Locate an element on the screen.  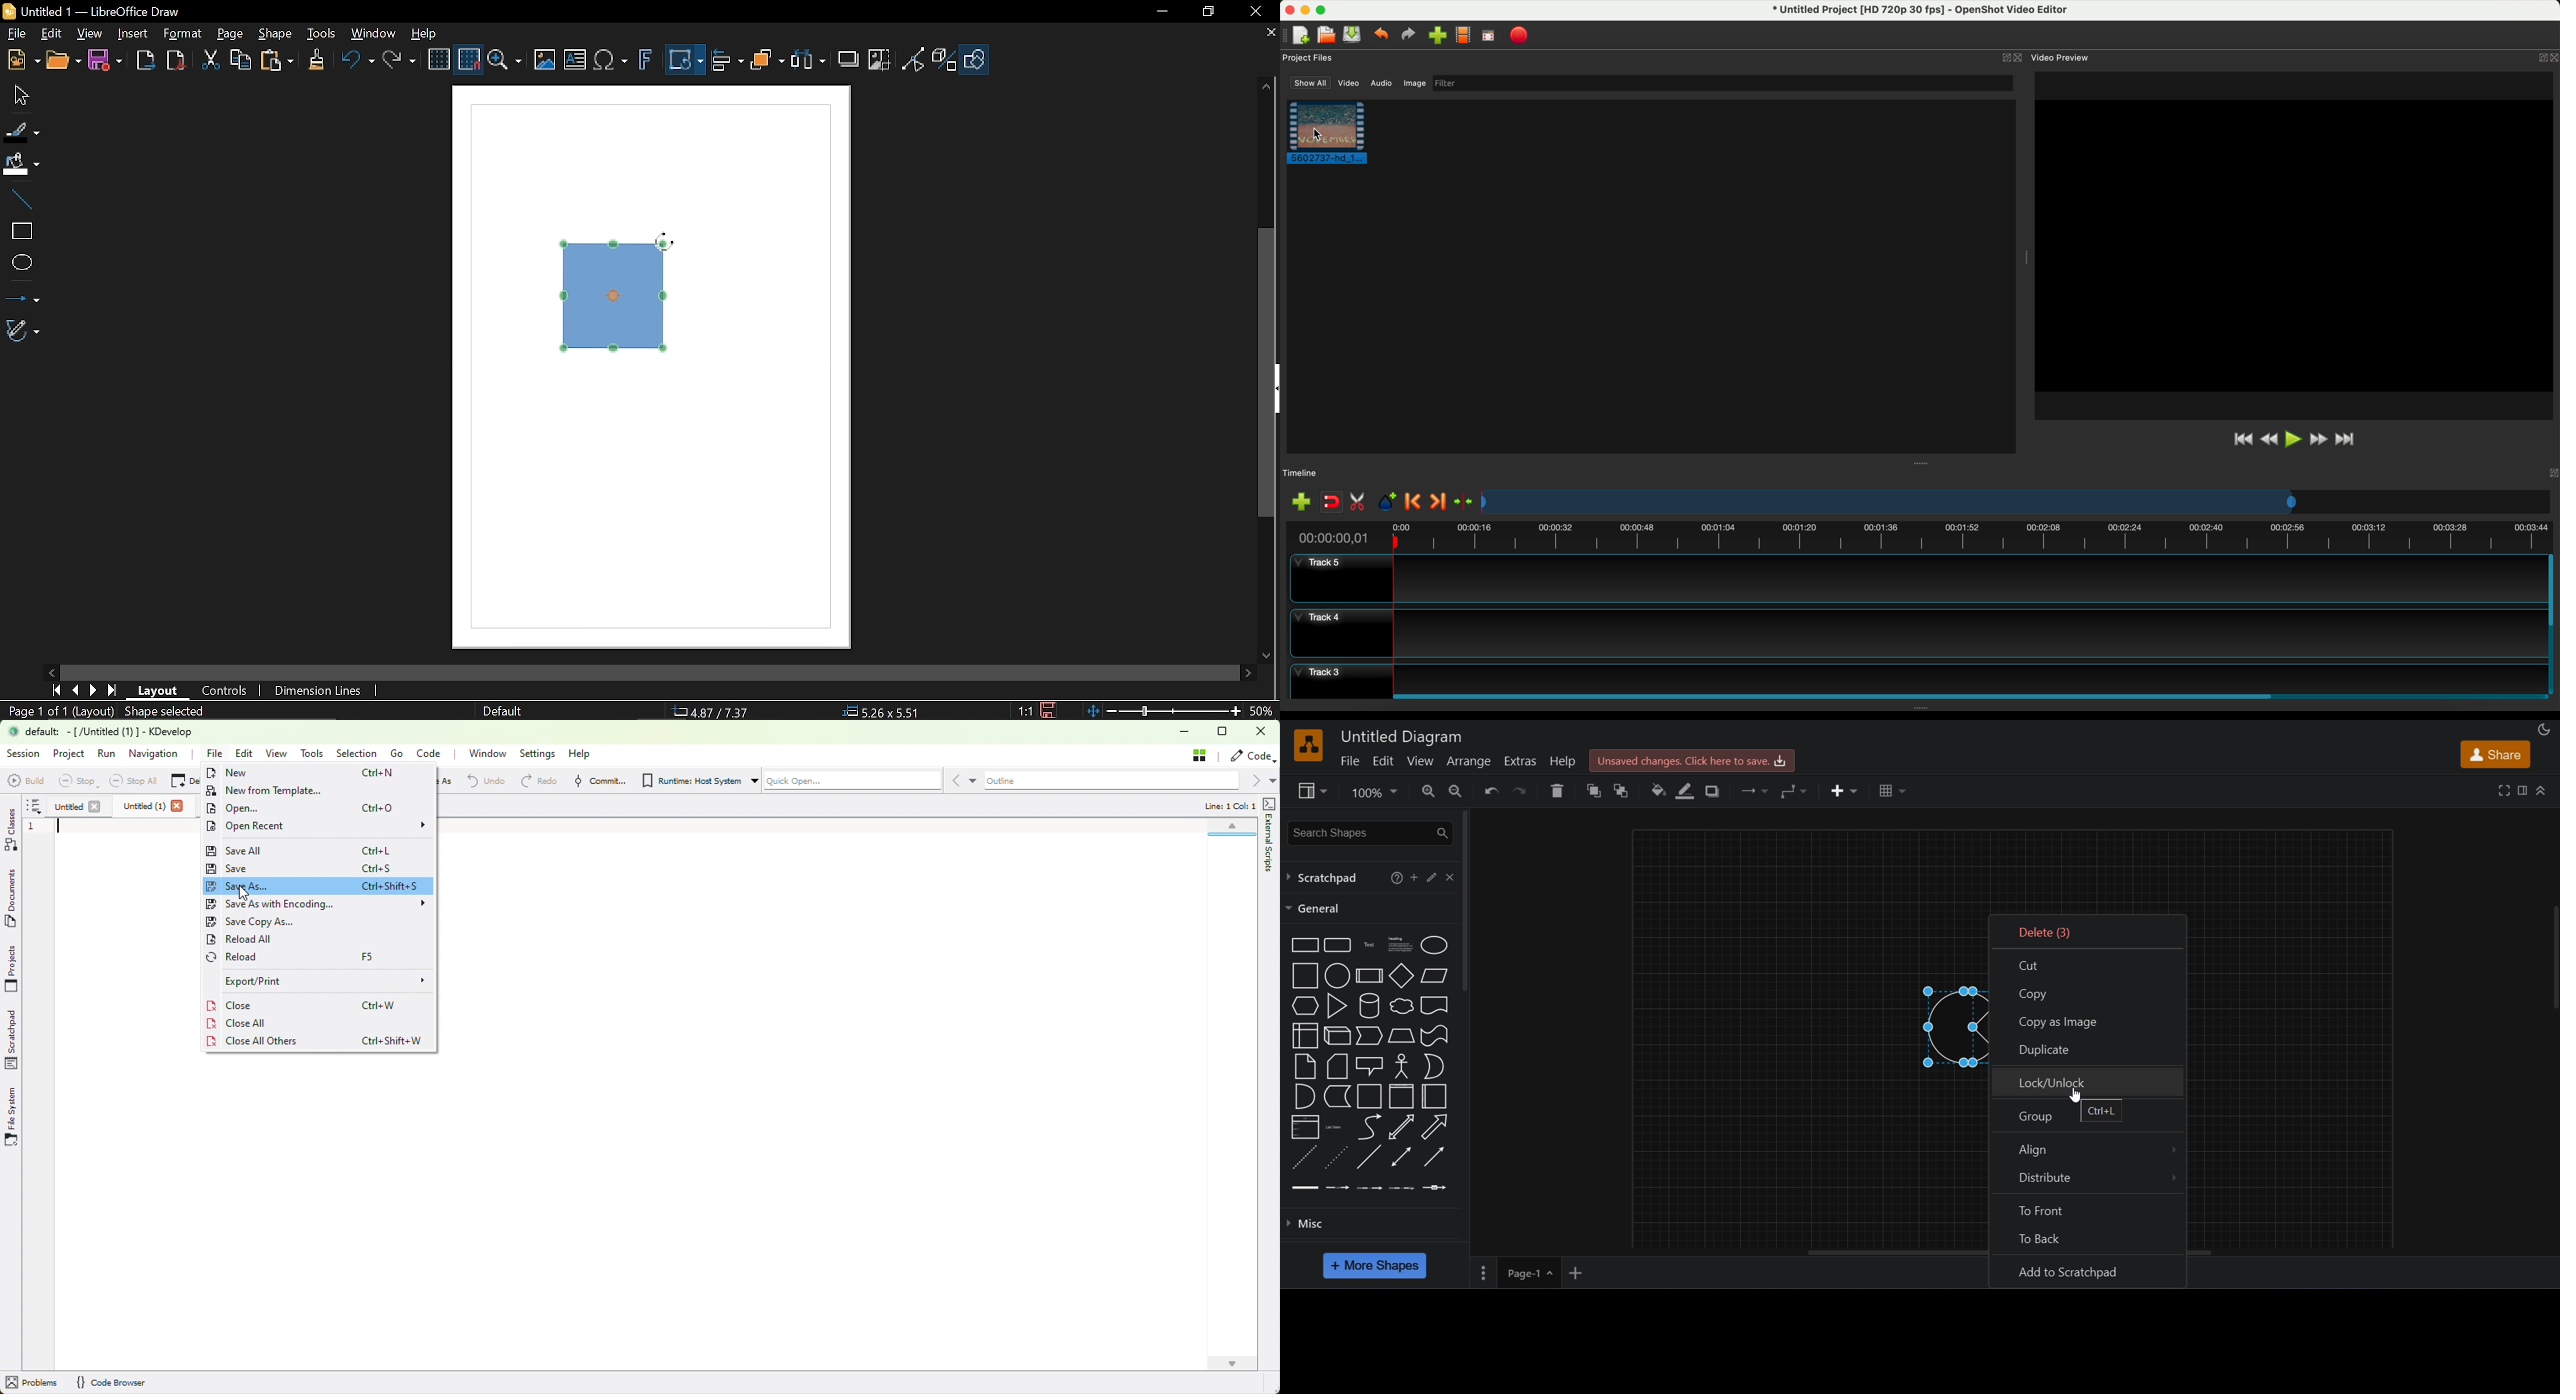
delete (3) is located at coordinates (2089, 931).